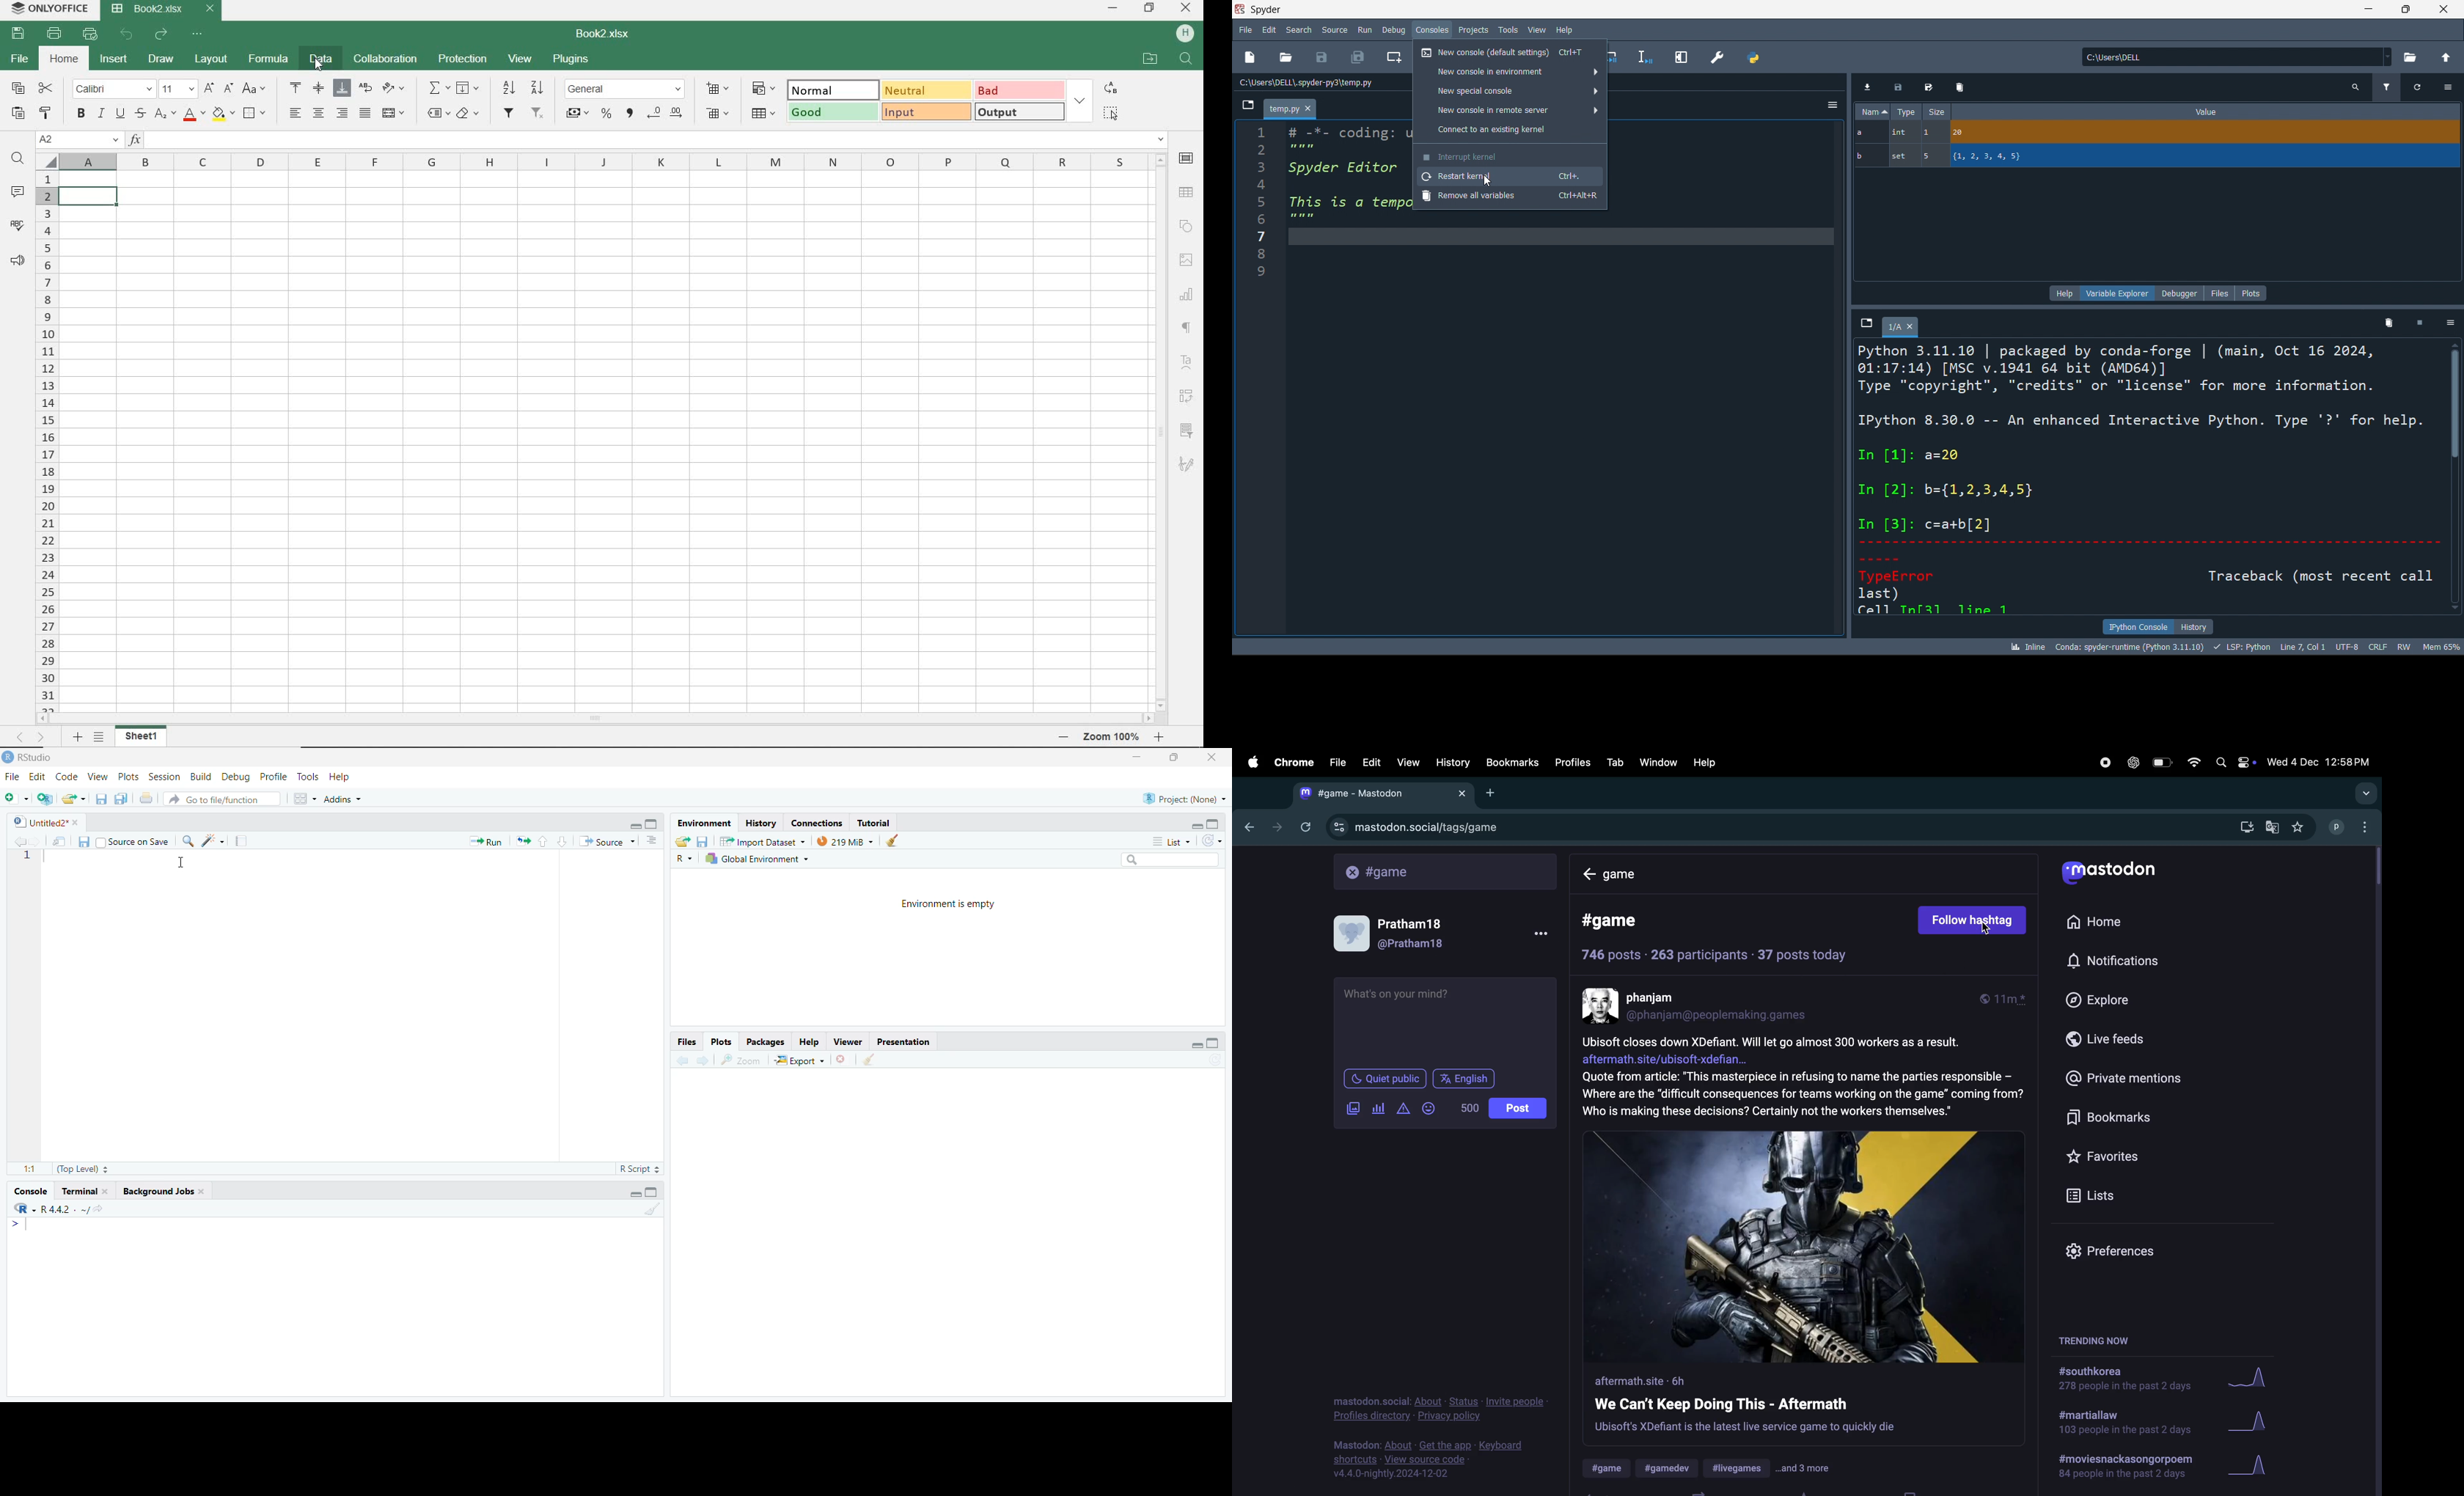 The width and height of the screenshot is (2464, 1512). What do you see at coordinates (1507, 30) in the screenshot?
I see `Tools` at bounding box center [1507, 30].